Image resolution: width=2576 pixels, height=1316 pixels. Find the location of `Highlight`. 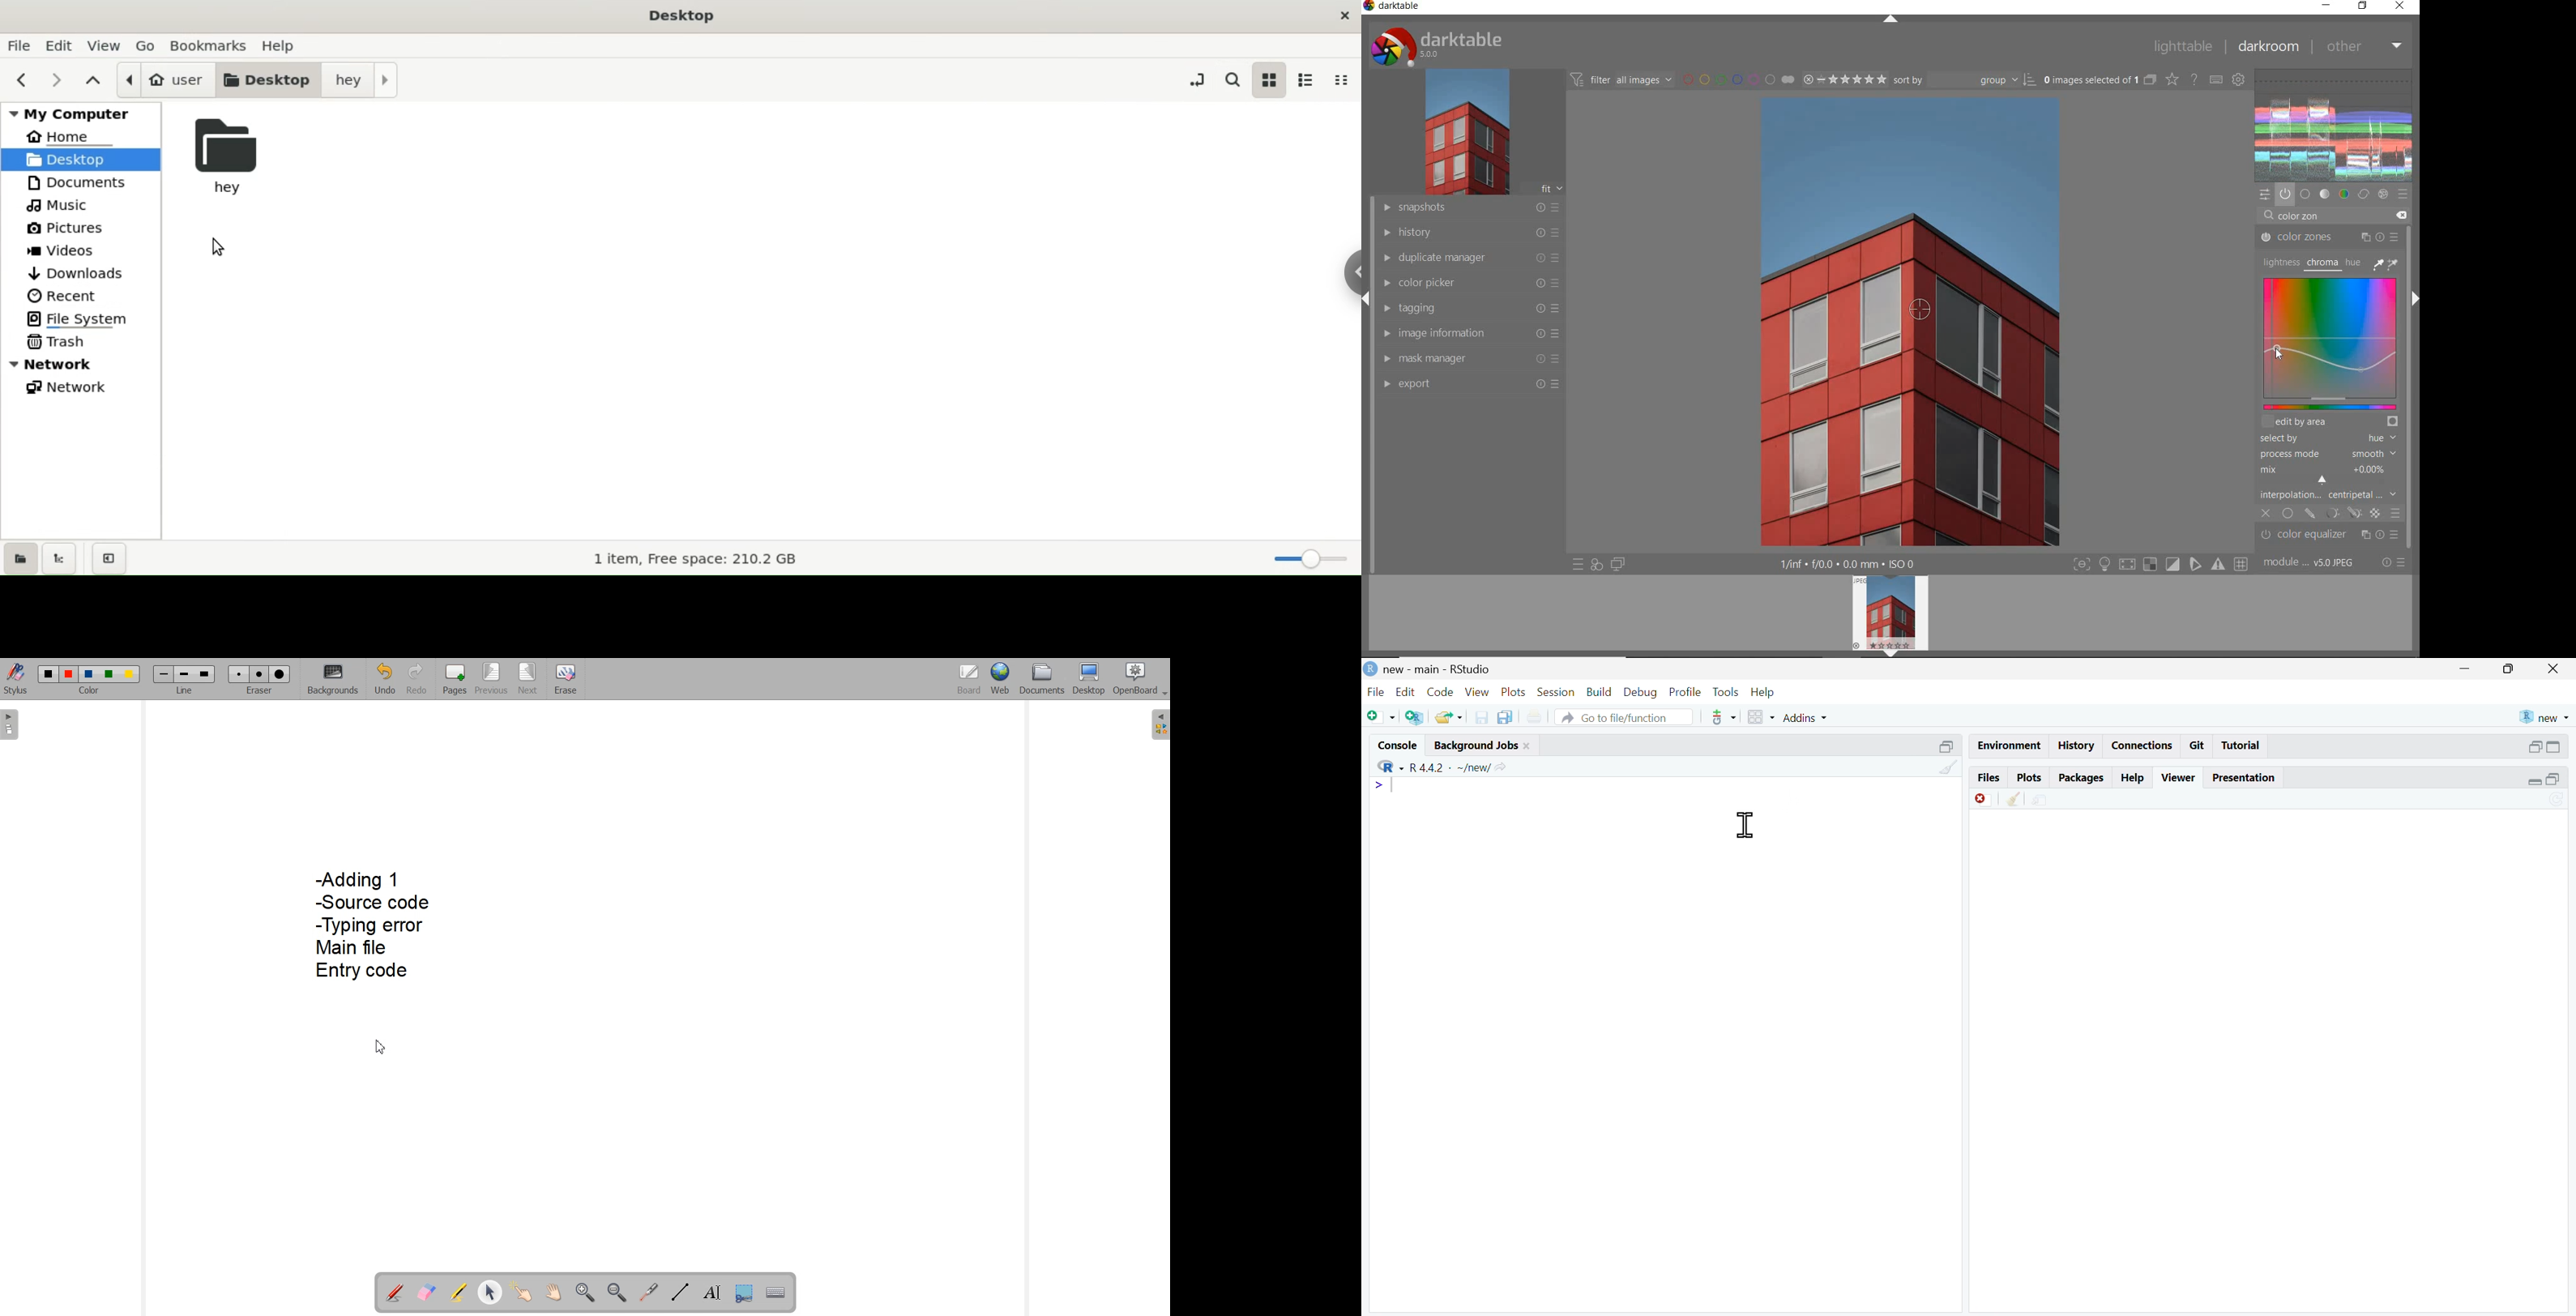

Highlight is located at coordinates (460, 1292).